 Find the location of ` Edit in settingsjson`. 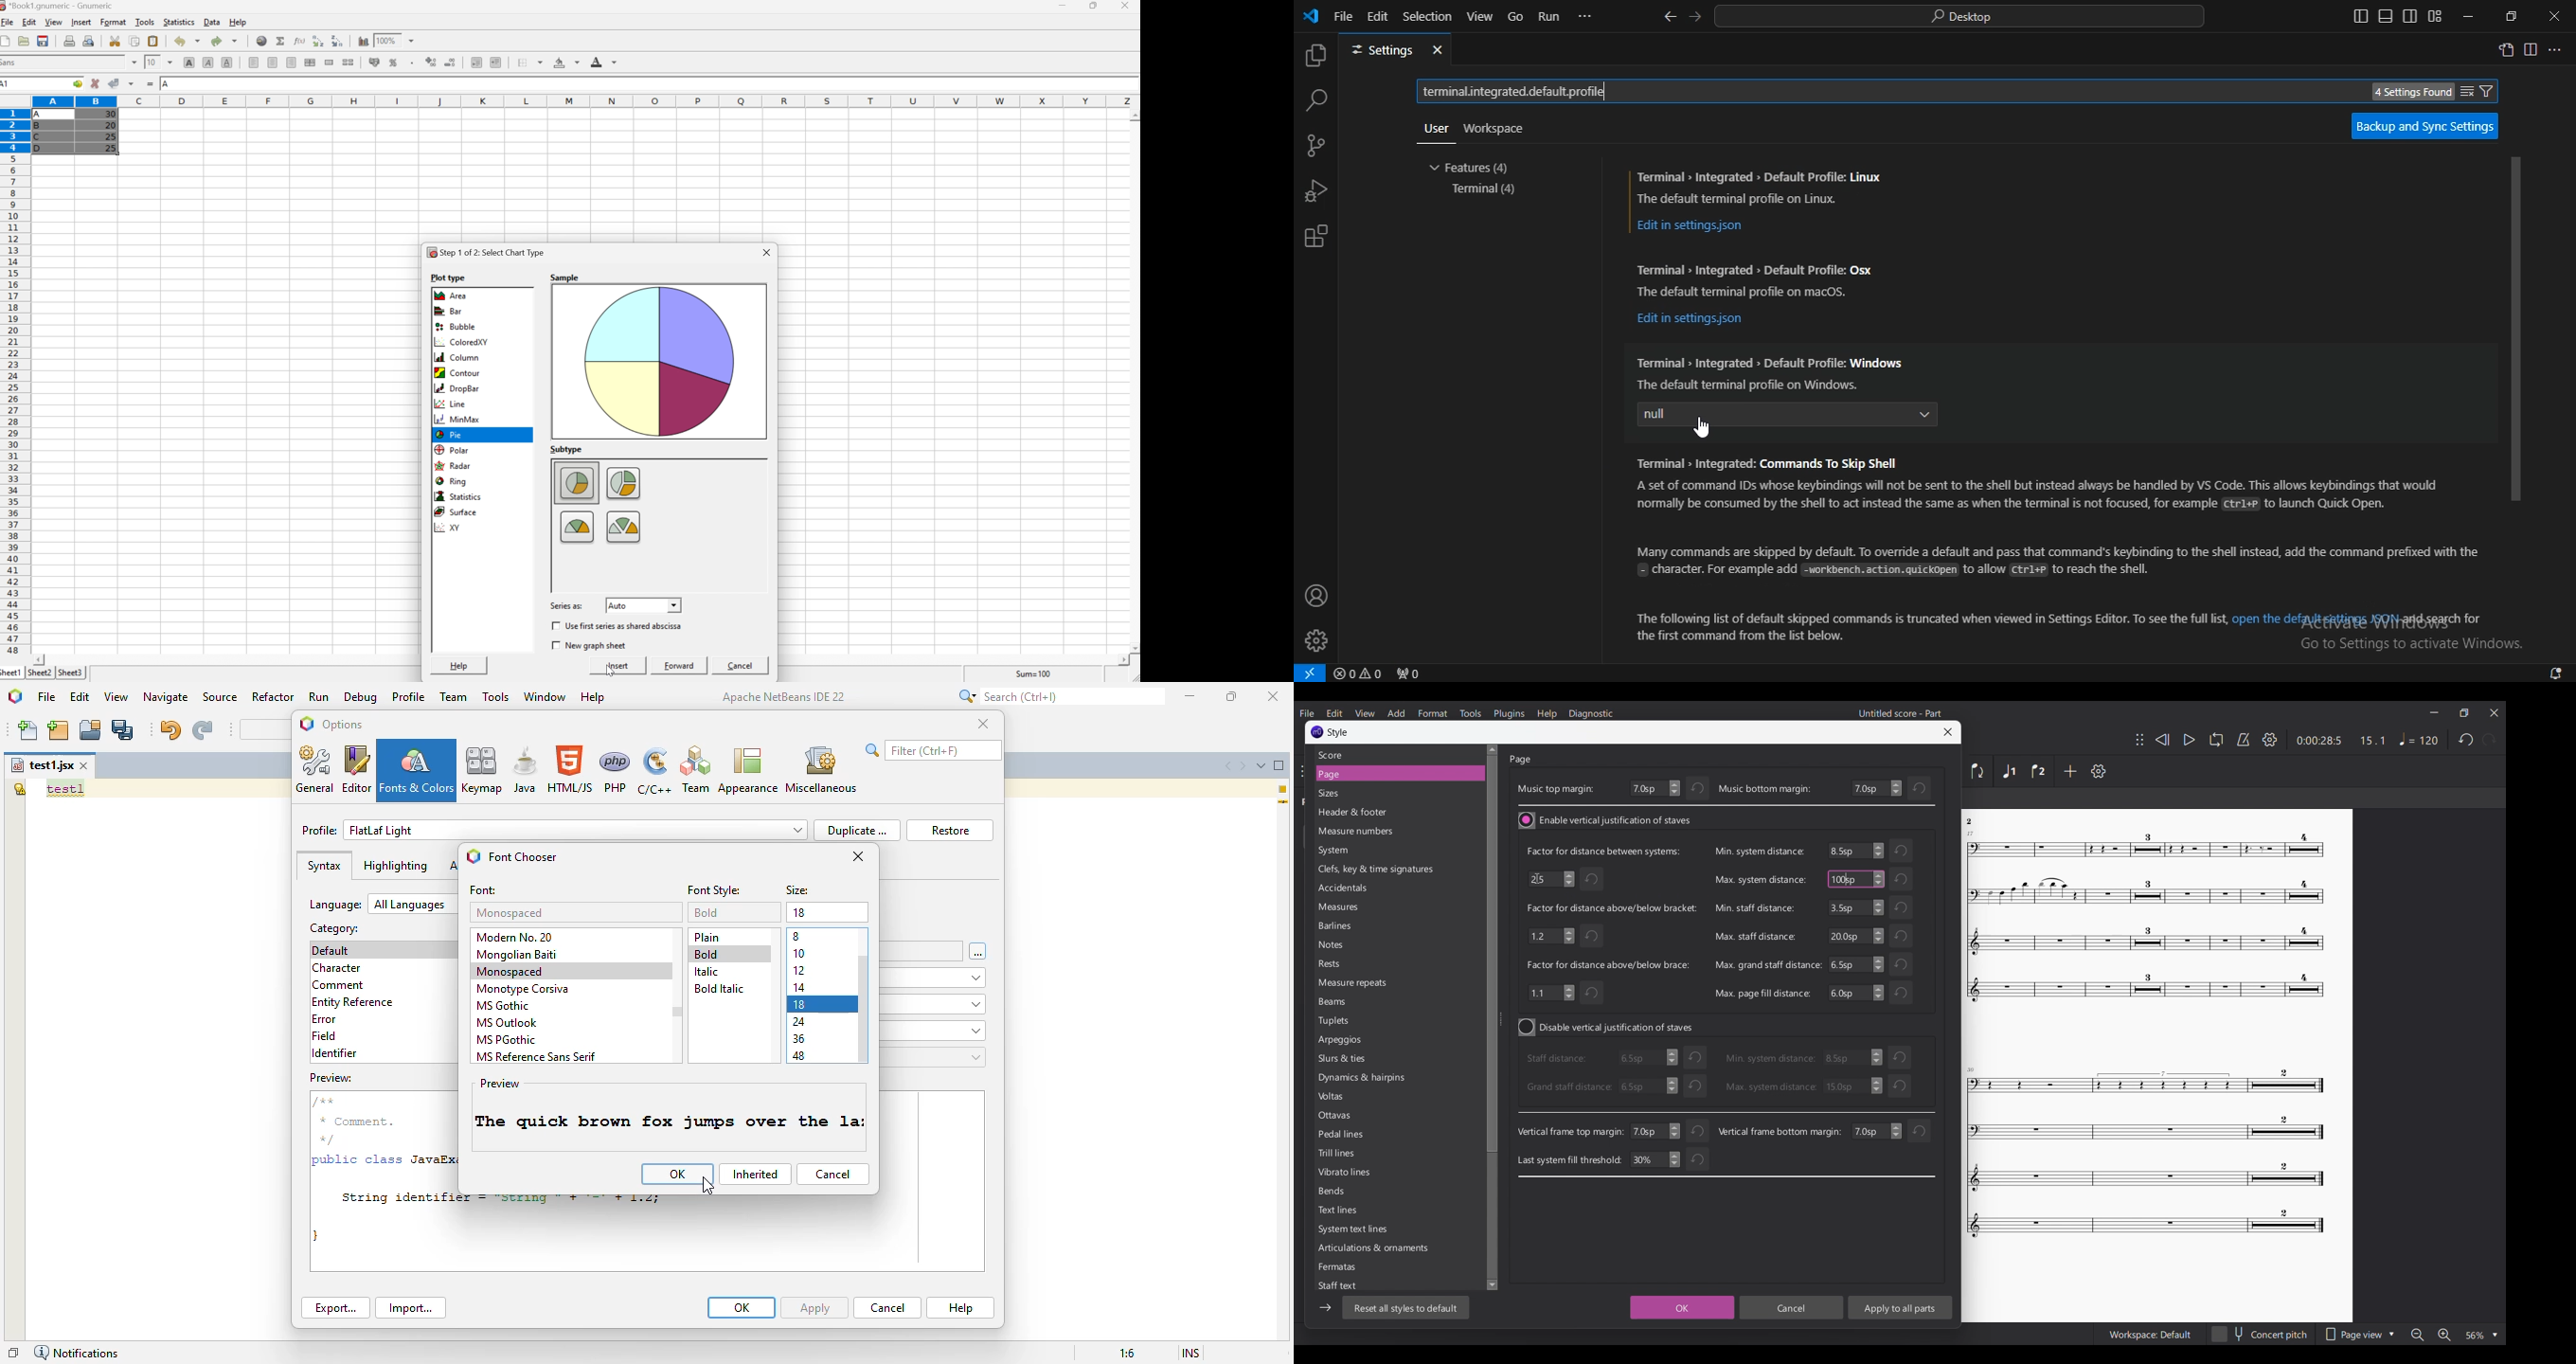

 Edit in settingsjson is located at coordinates (1697, 226).